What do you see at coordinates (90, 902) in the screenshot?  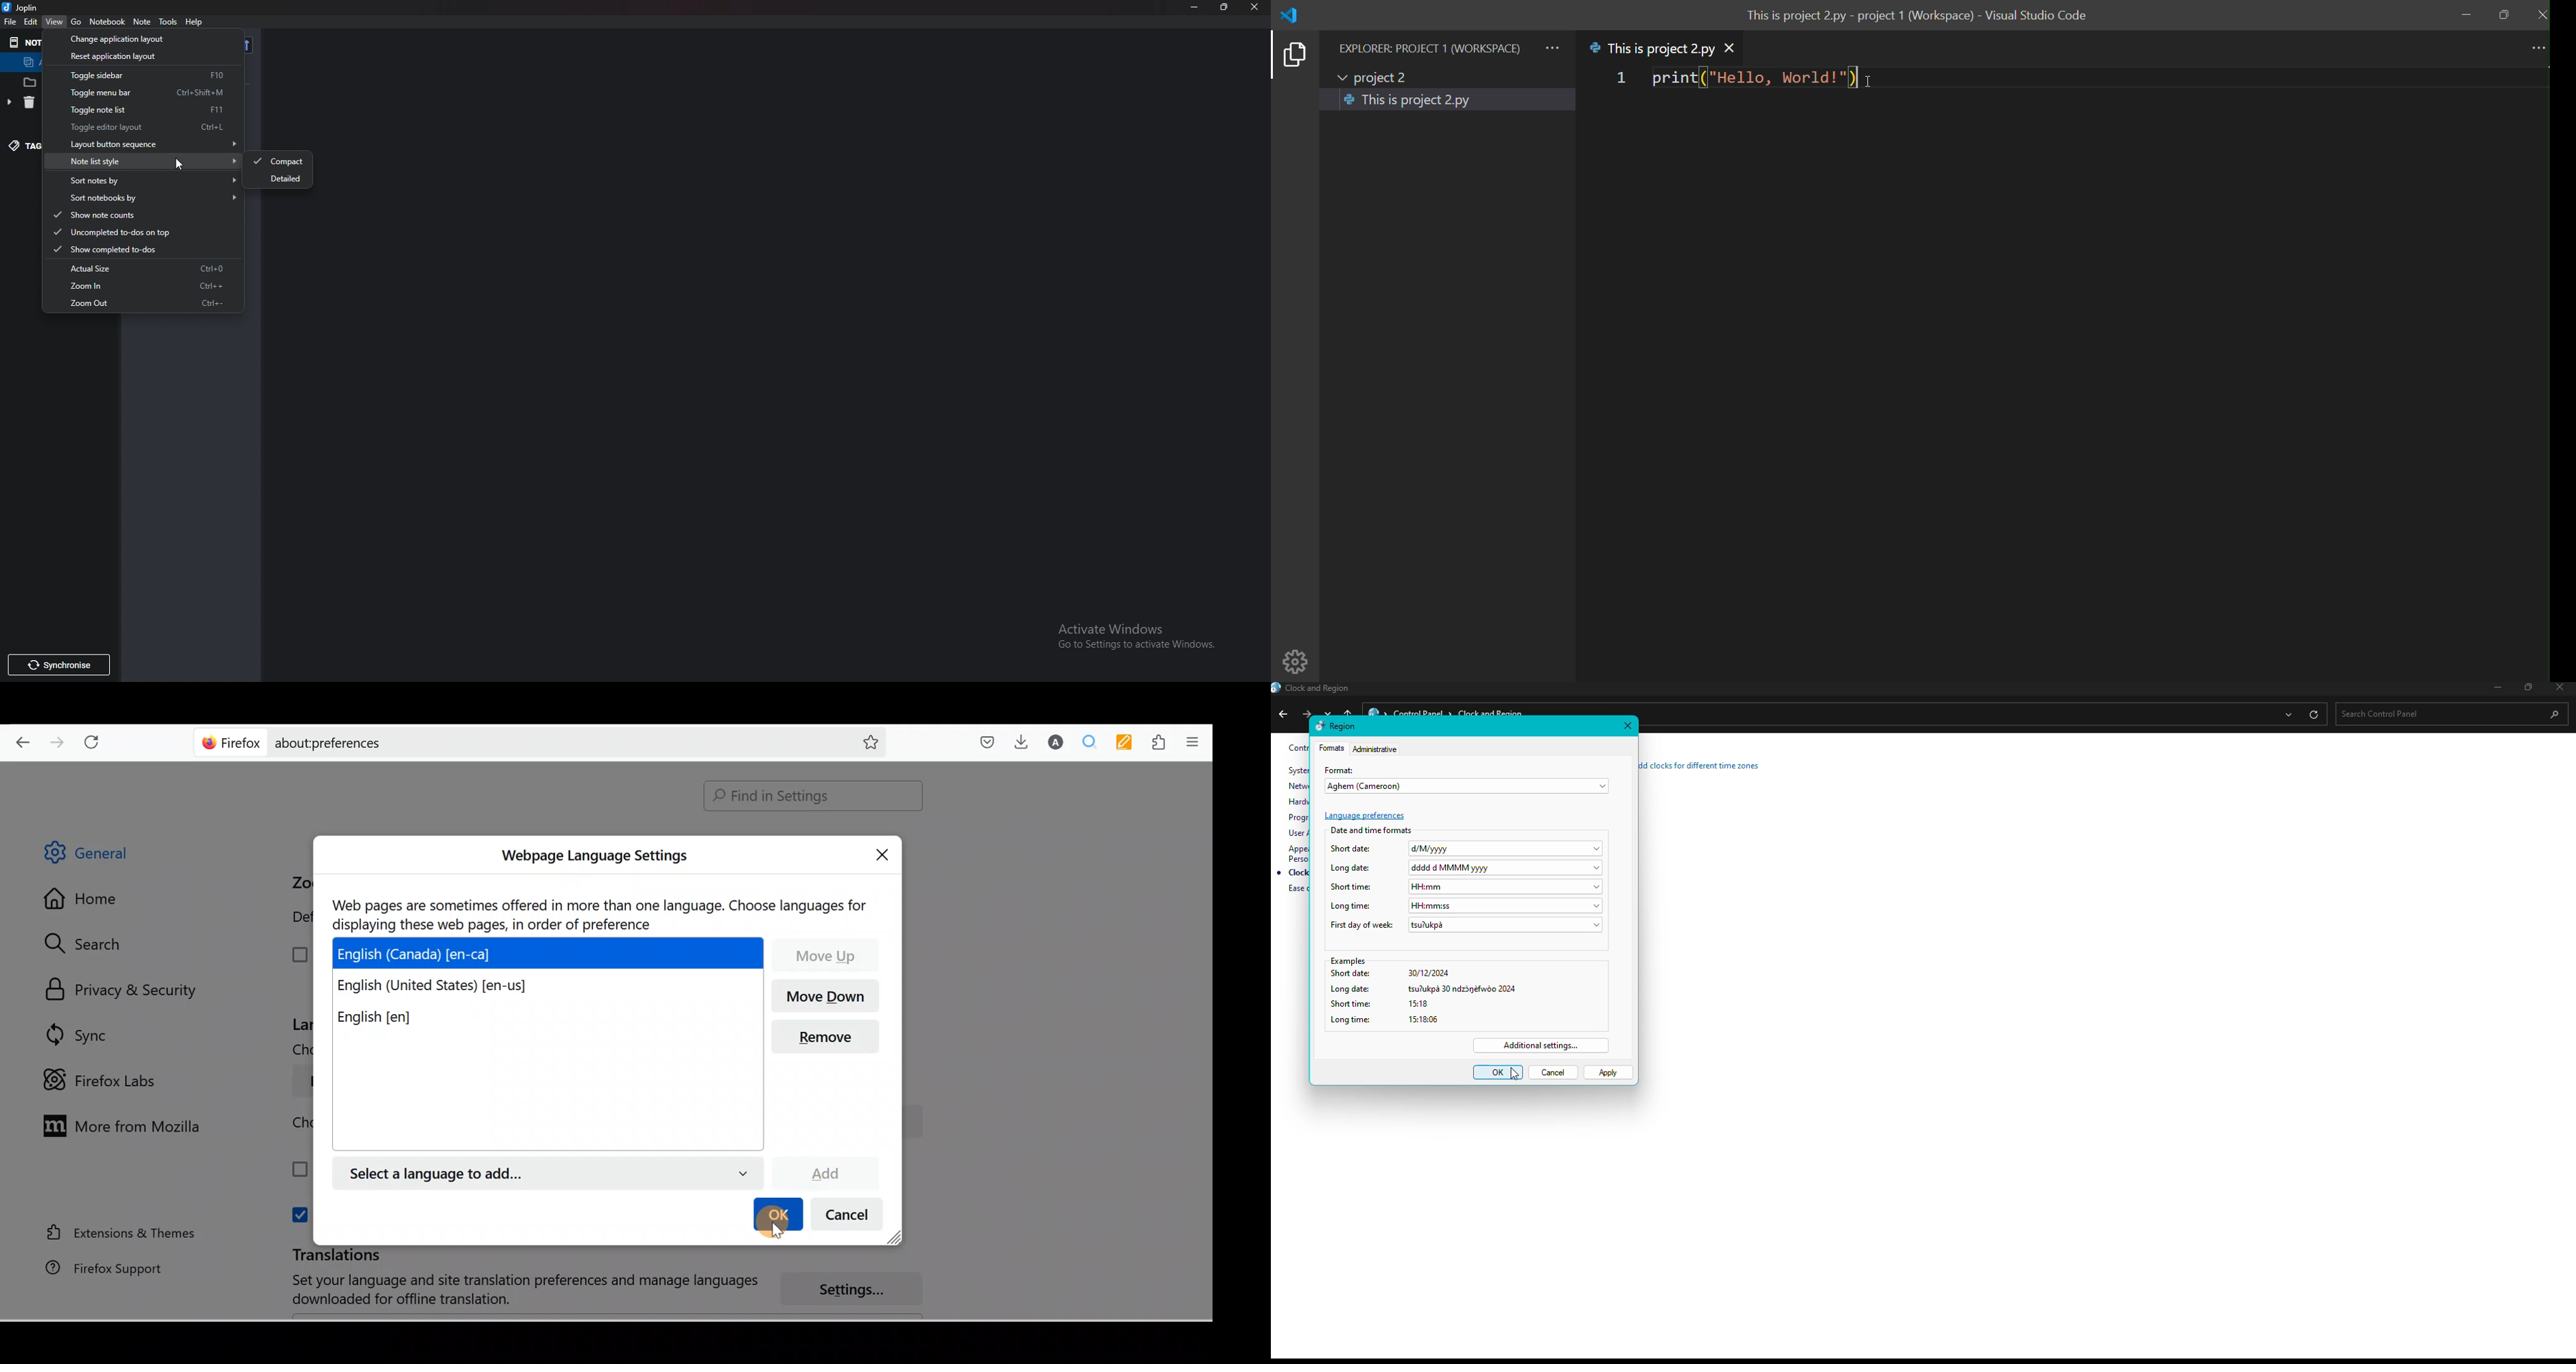 I see `Home` at bounding box center [90, 902].